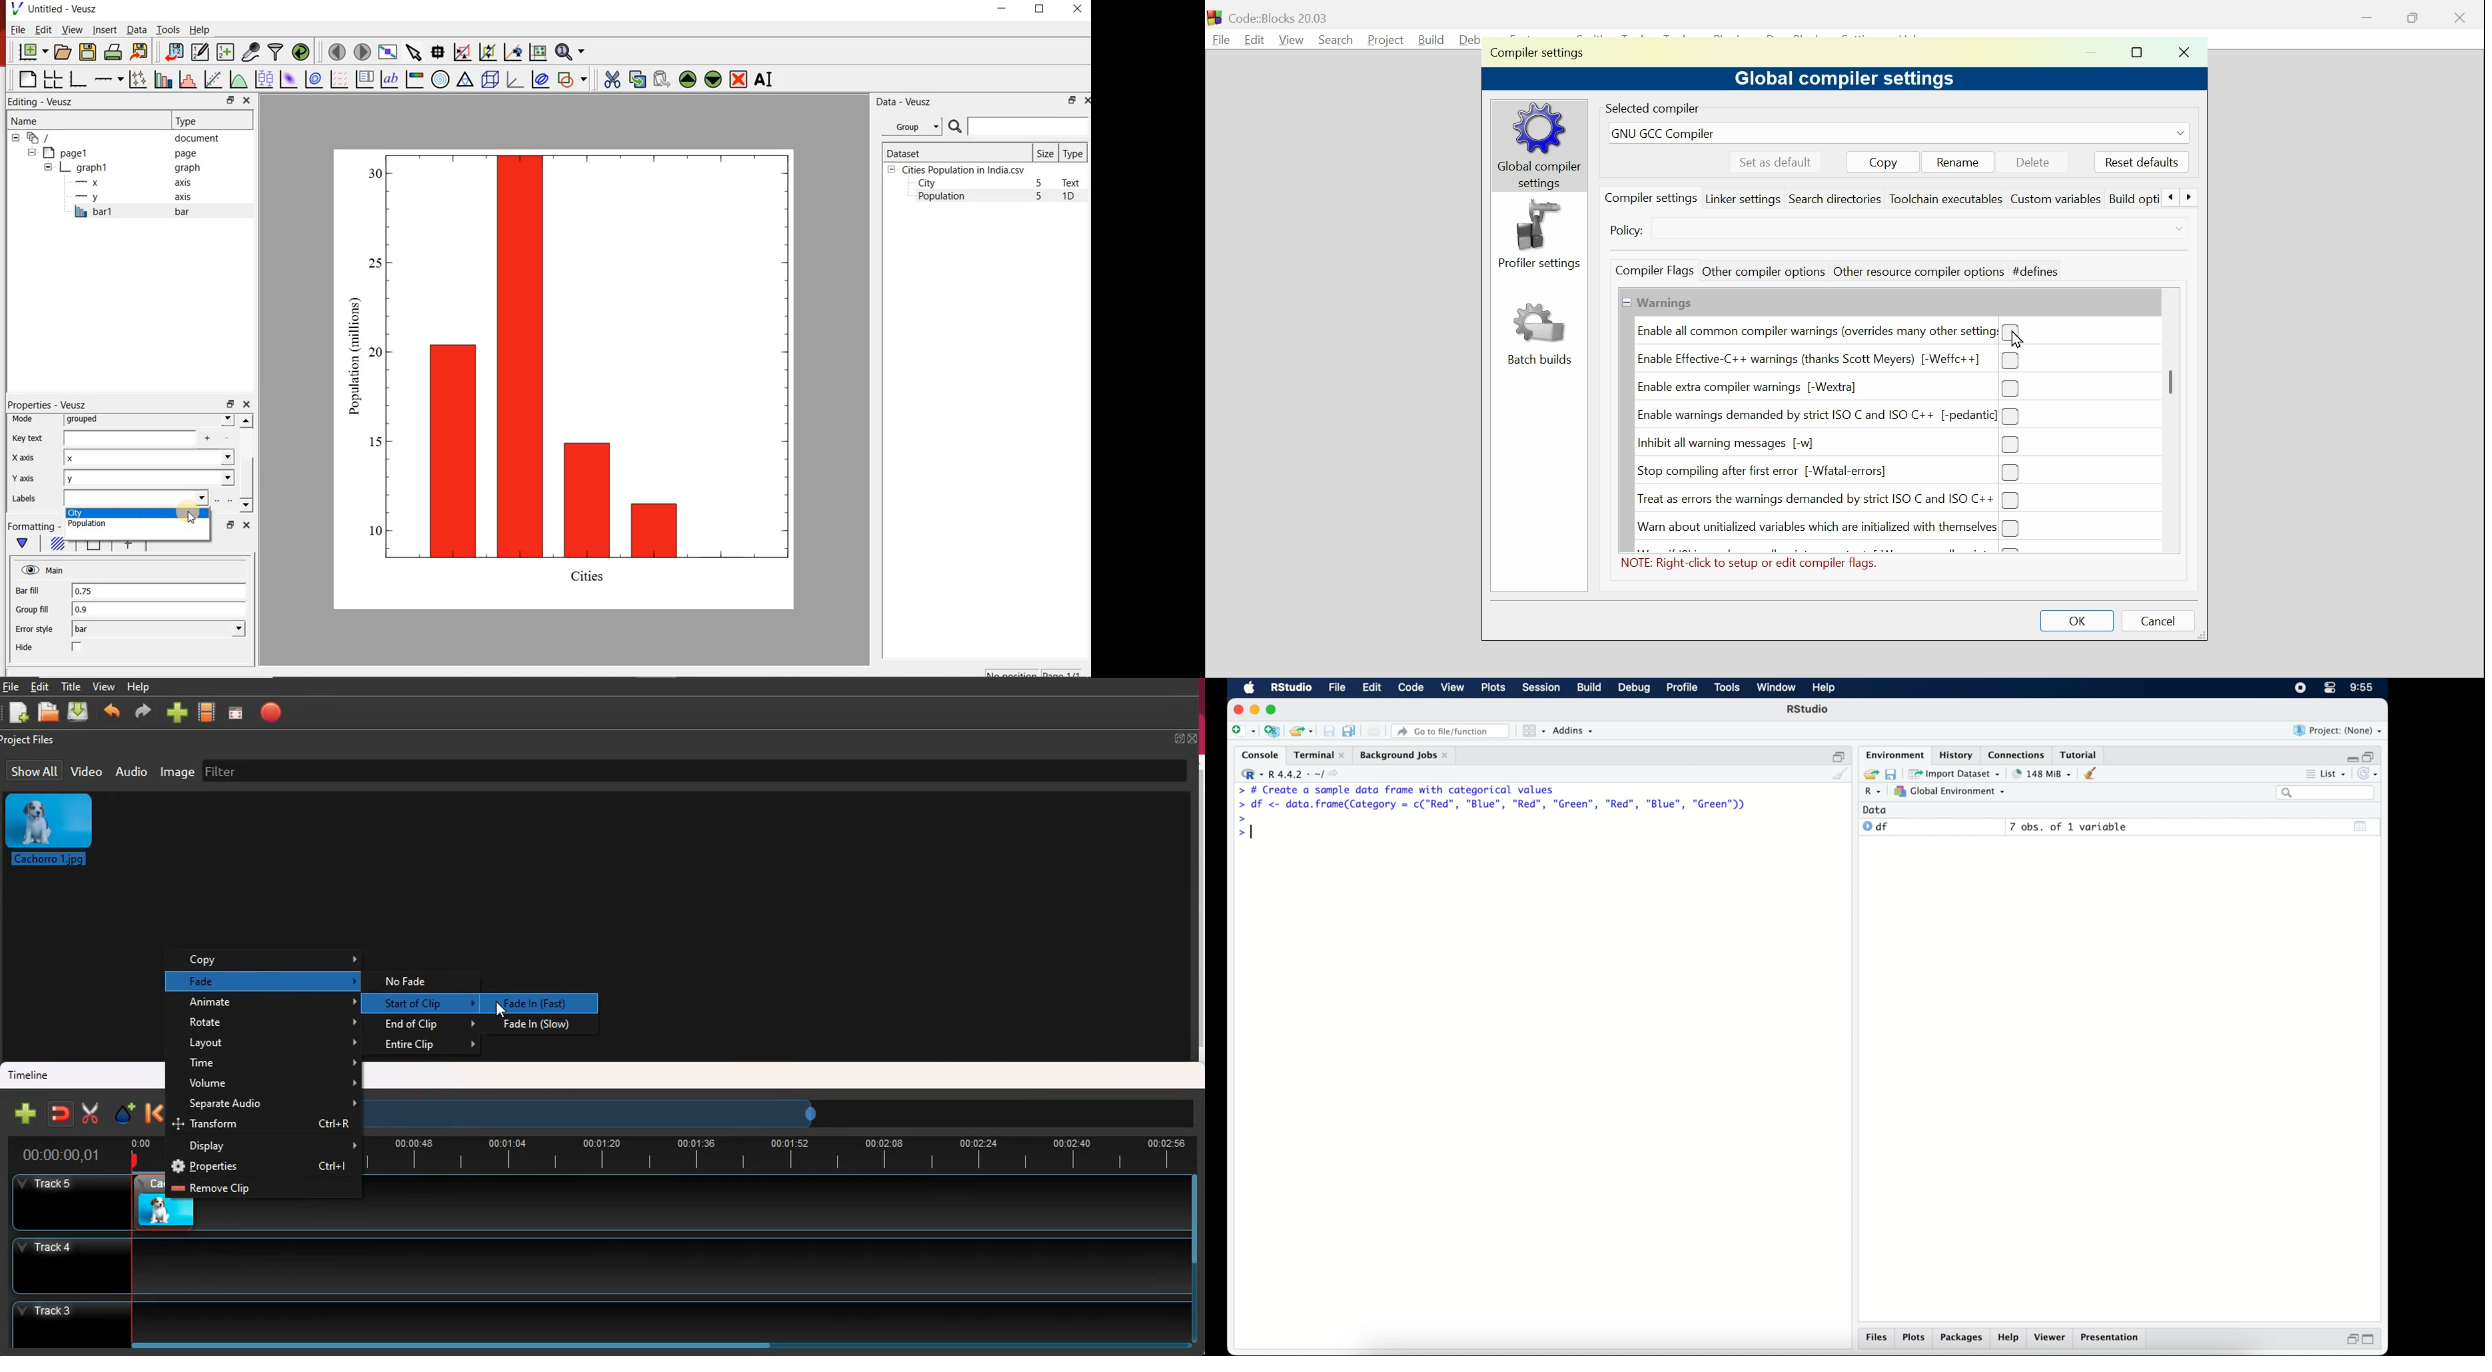 The image size is (2492, 1372). What do you see at coordinates (2095, 774) in the screenshot?
I see `clear` at bounding box center [2095, 774].